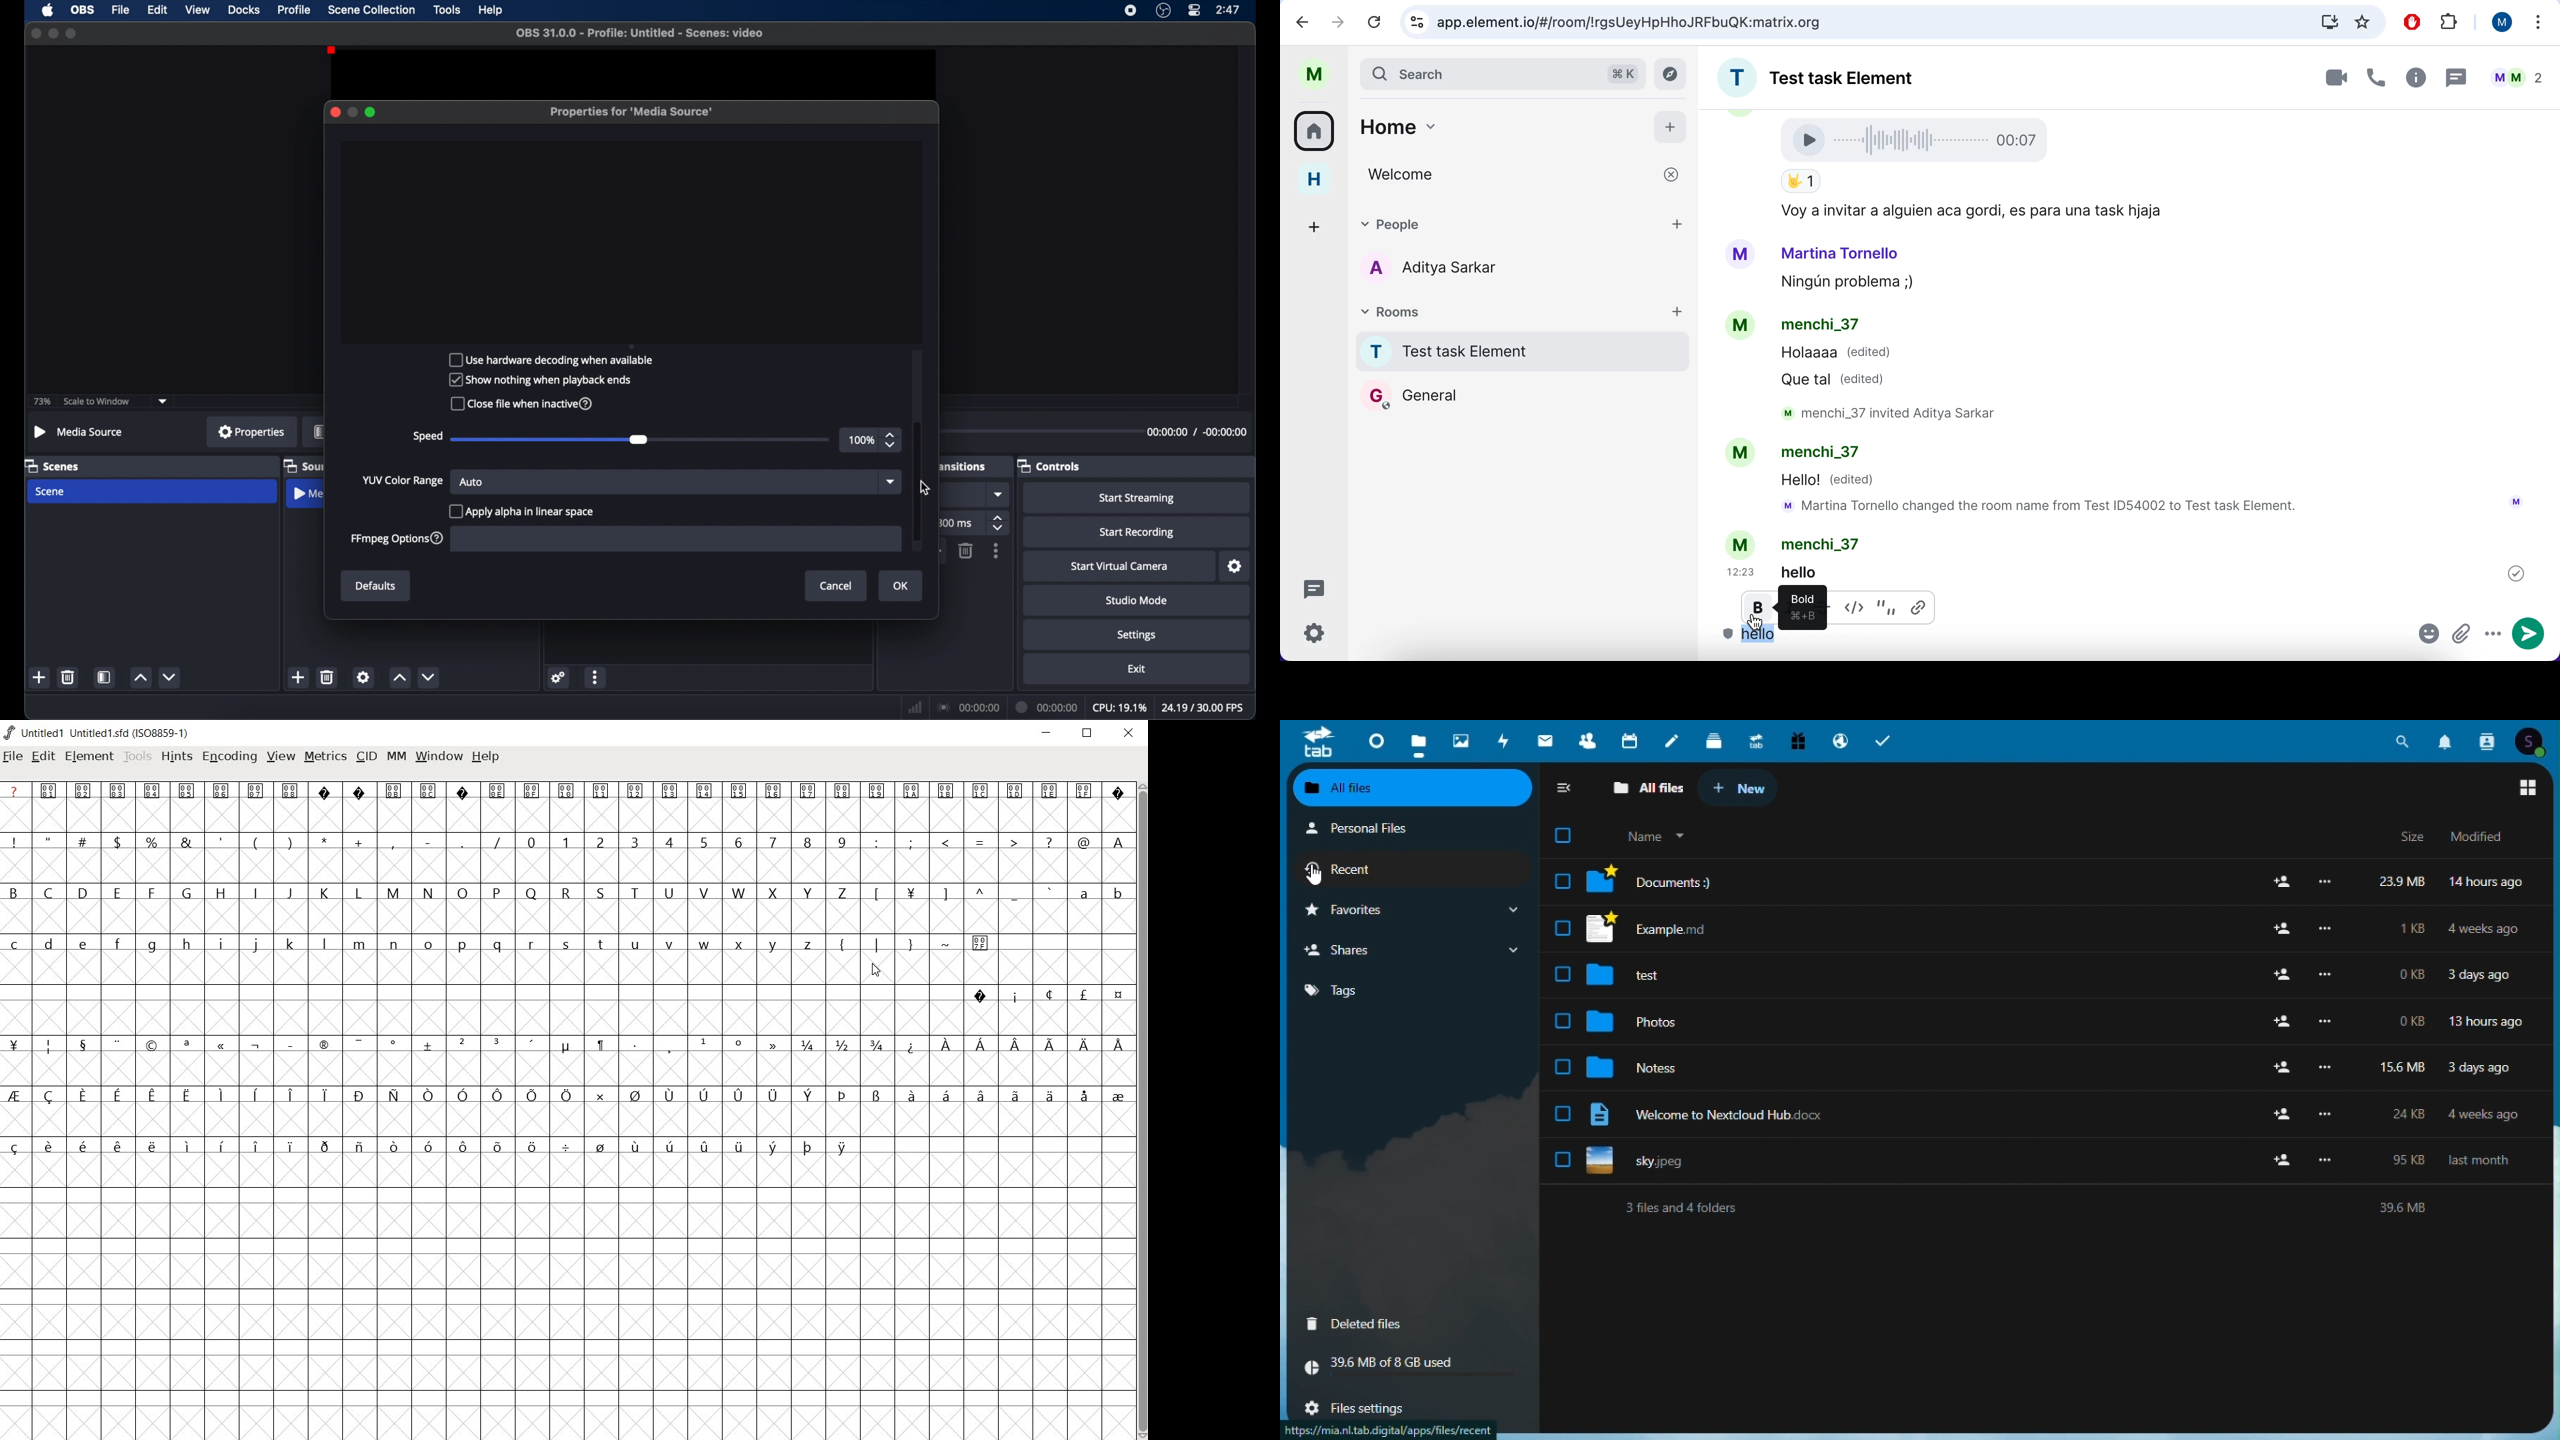 The image size is (2576, 1456). Describe the element at coordinates (596, 677) in the screenshot. I see `more options` at that location.